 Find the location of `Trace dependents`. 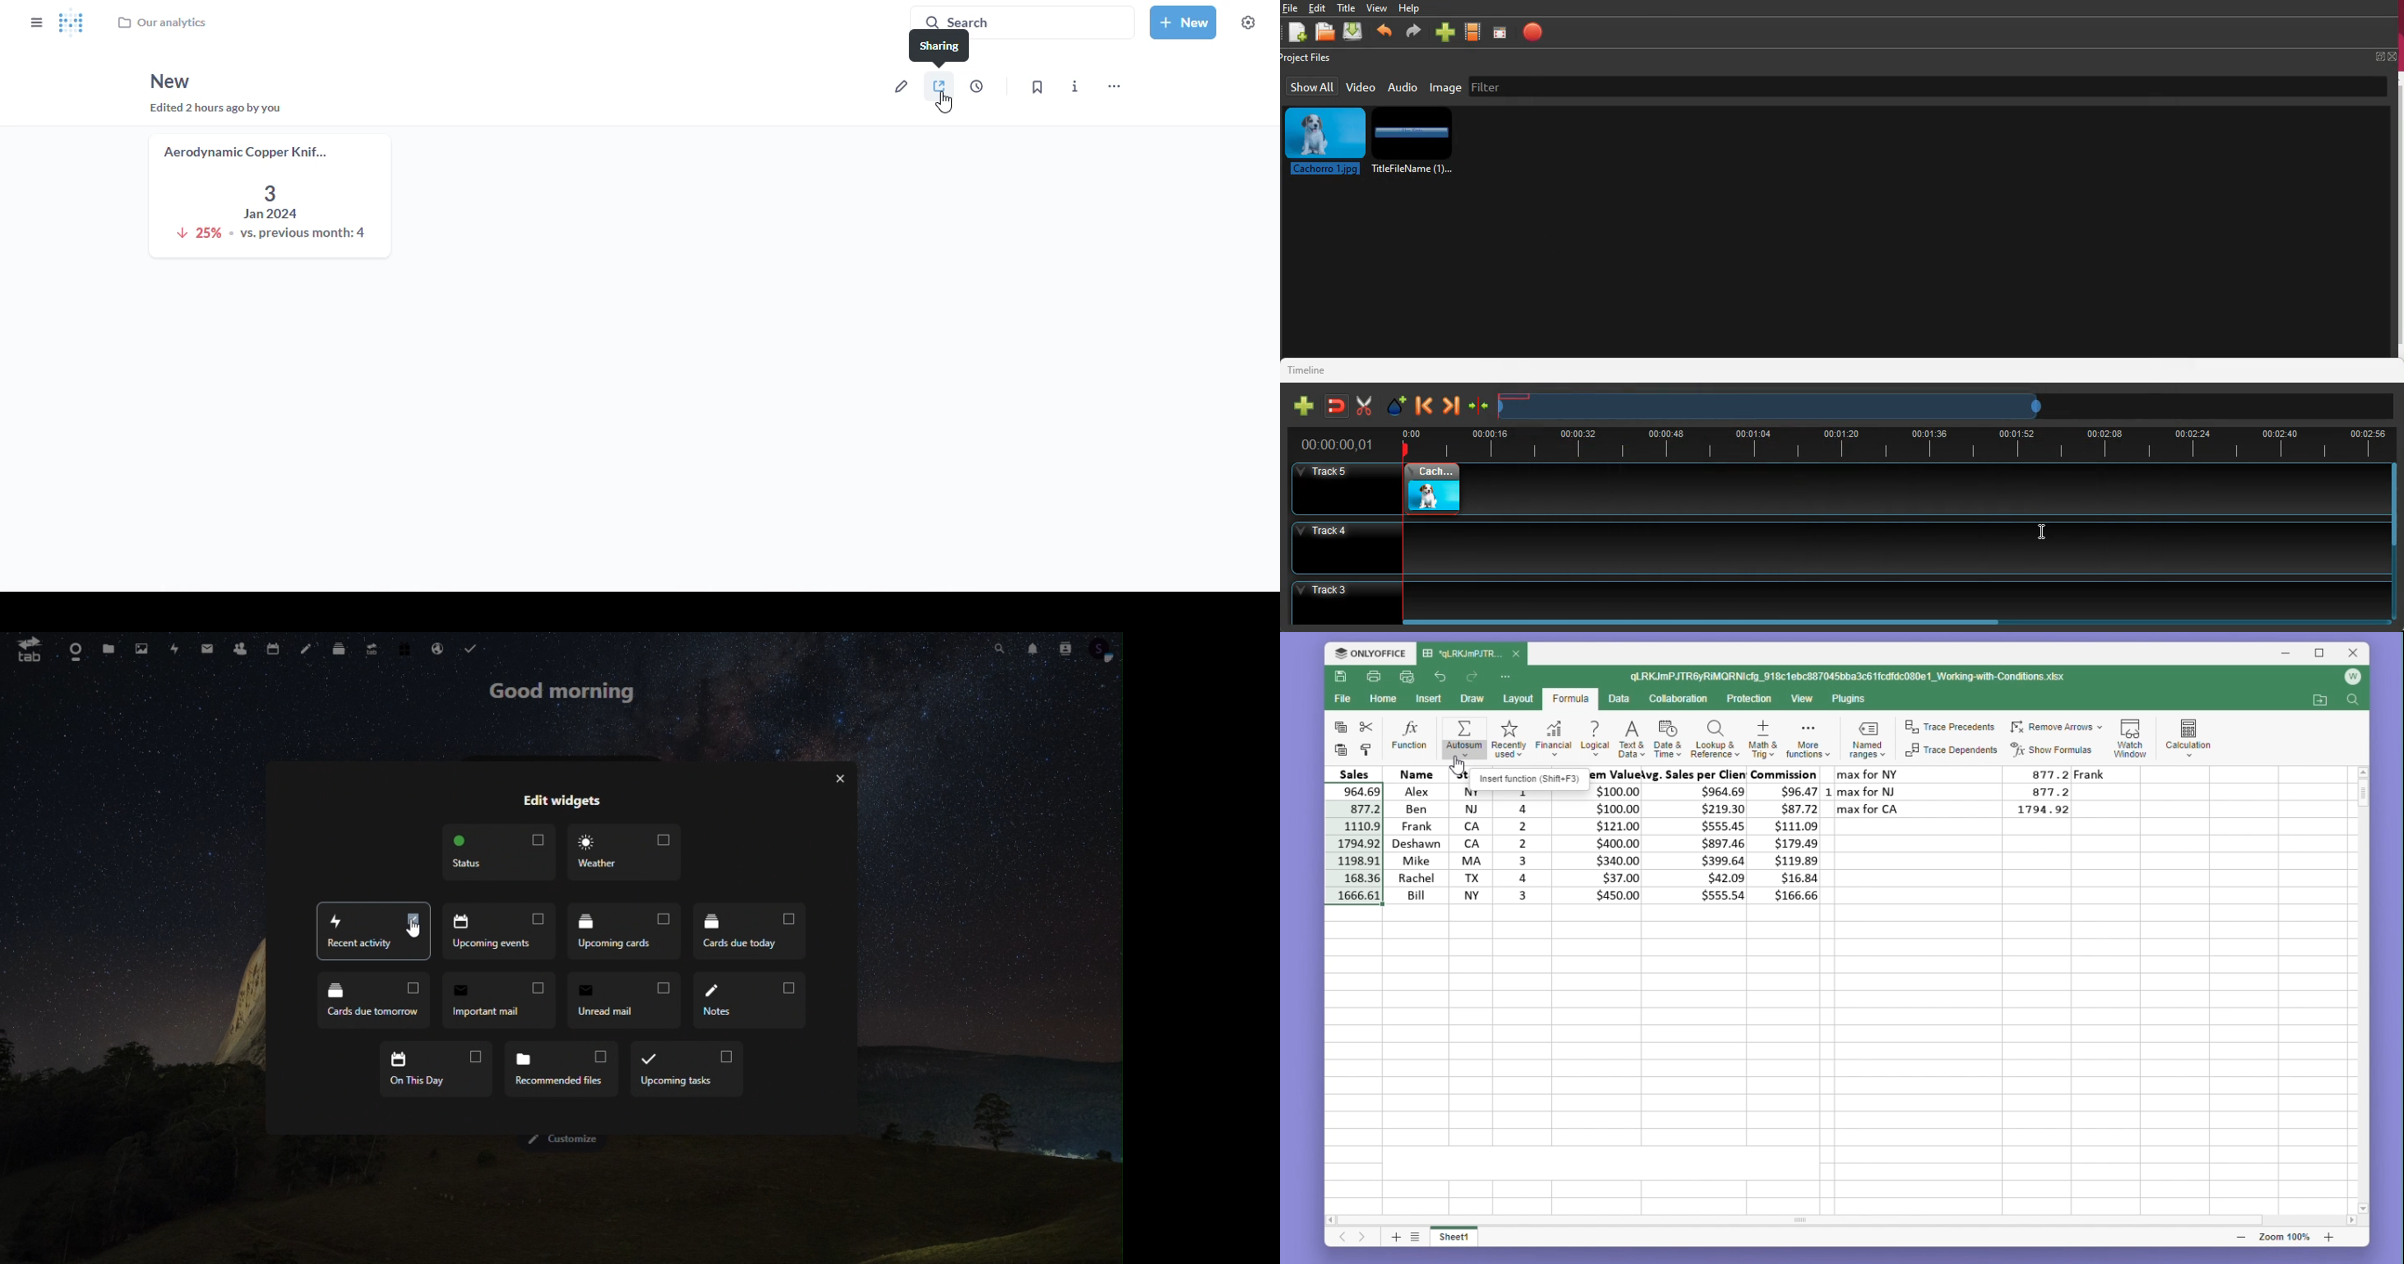

Trace dependents is located at coordinates (1952, 750).